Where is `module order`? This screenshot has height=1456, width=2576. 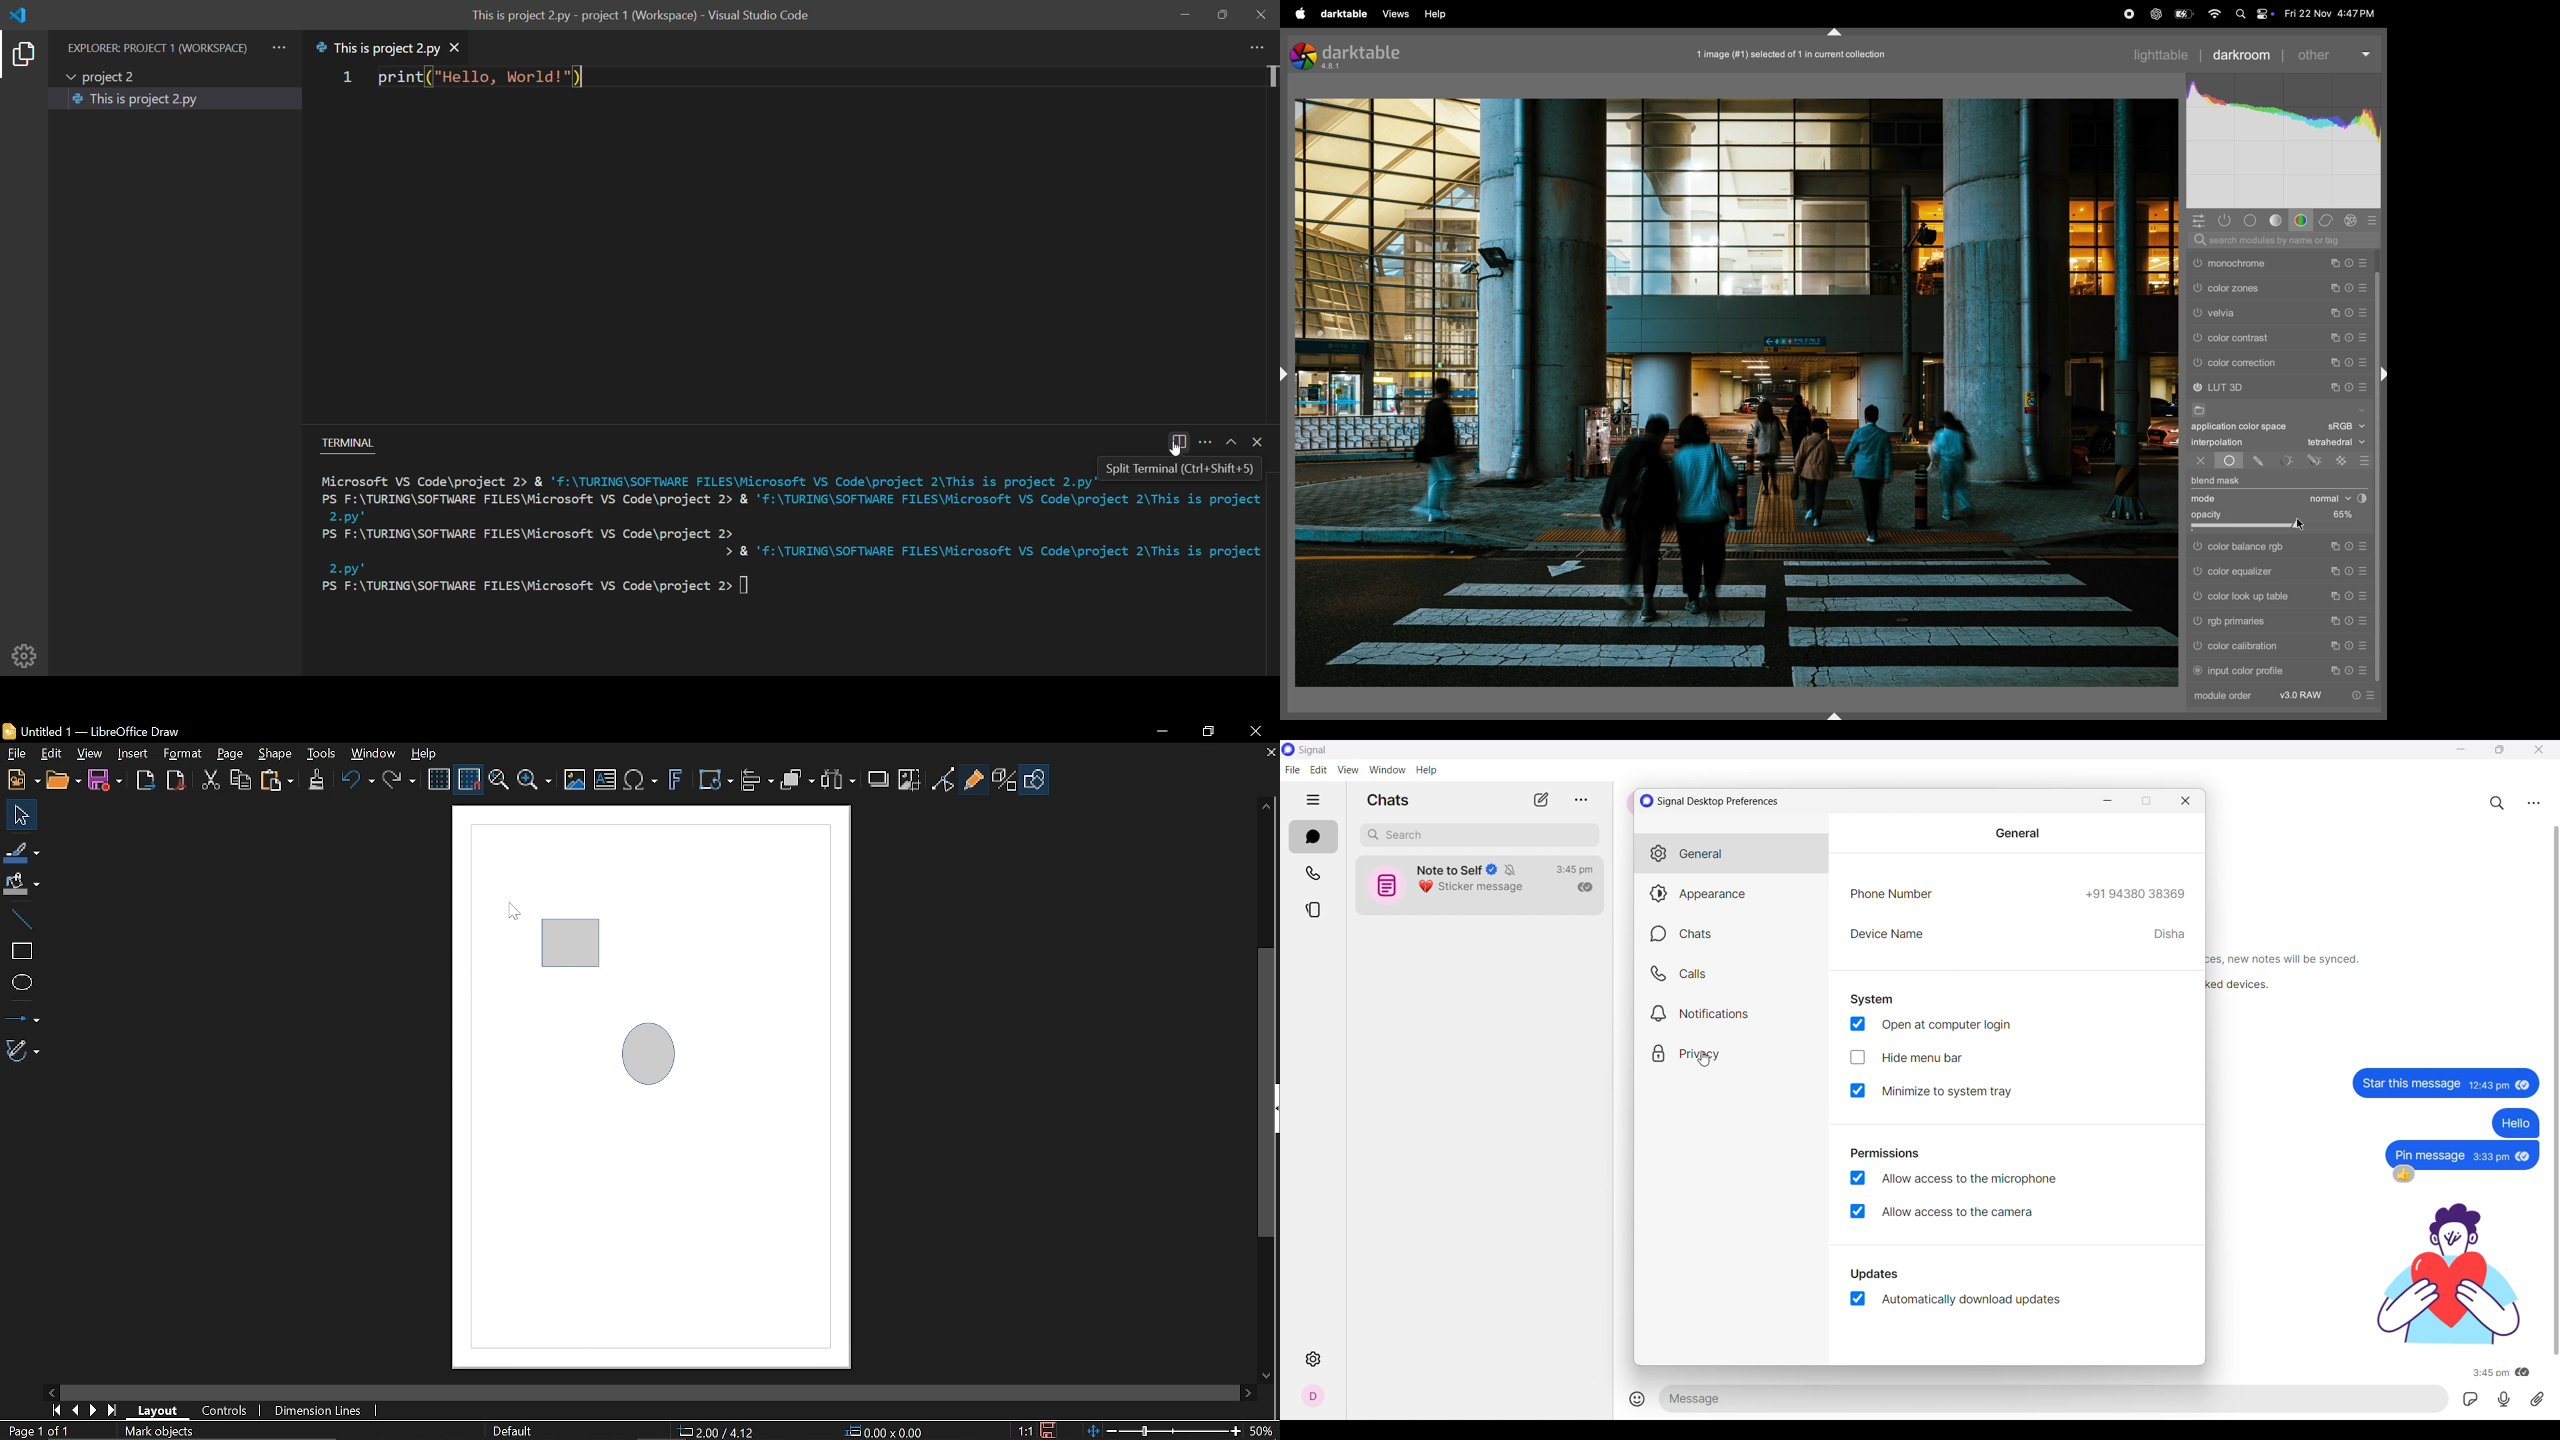 module order is located at coordinates (2231, 697).